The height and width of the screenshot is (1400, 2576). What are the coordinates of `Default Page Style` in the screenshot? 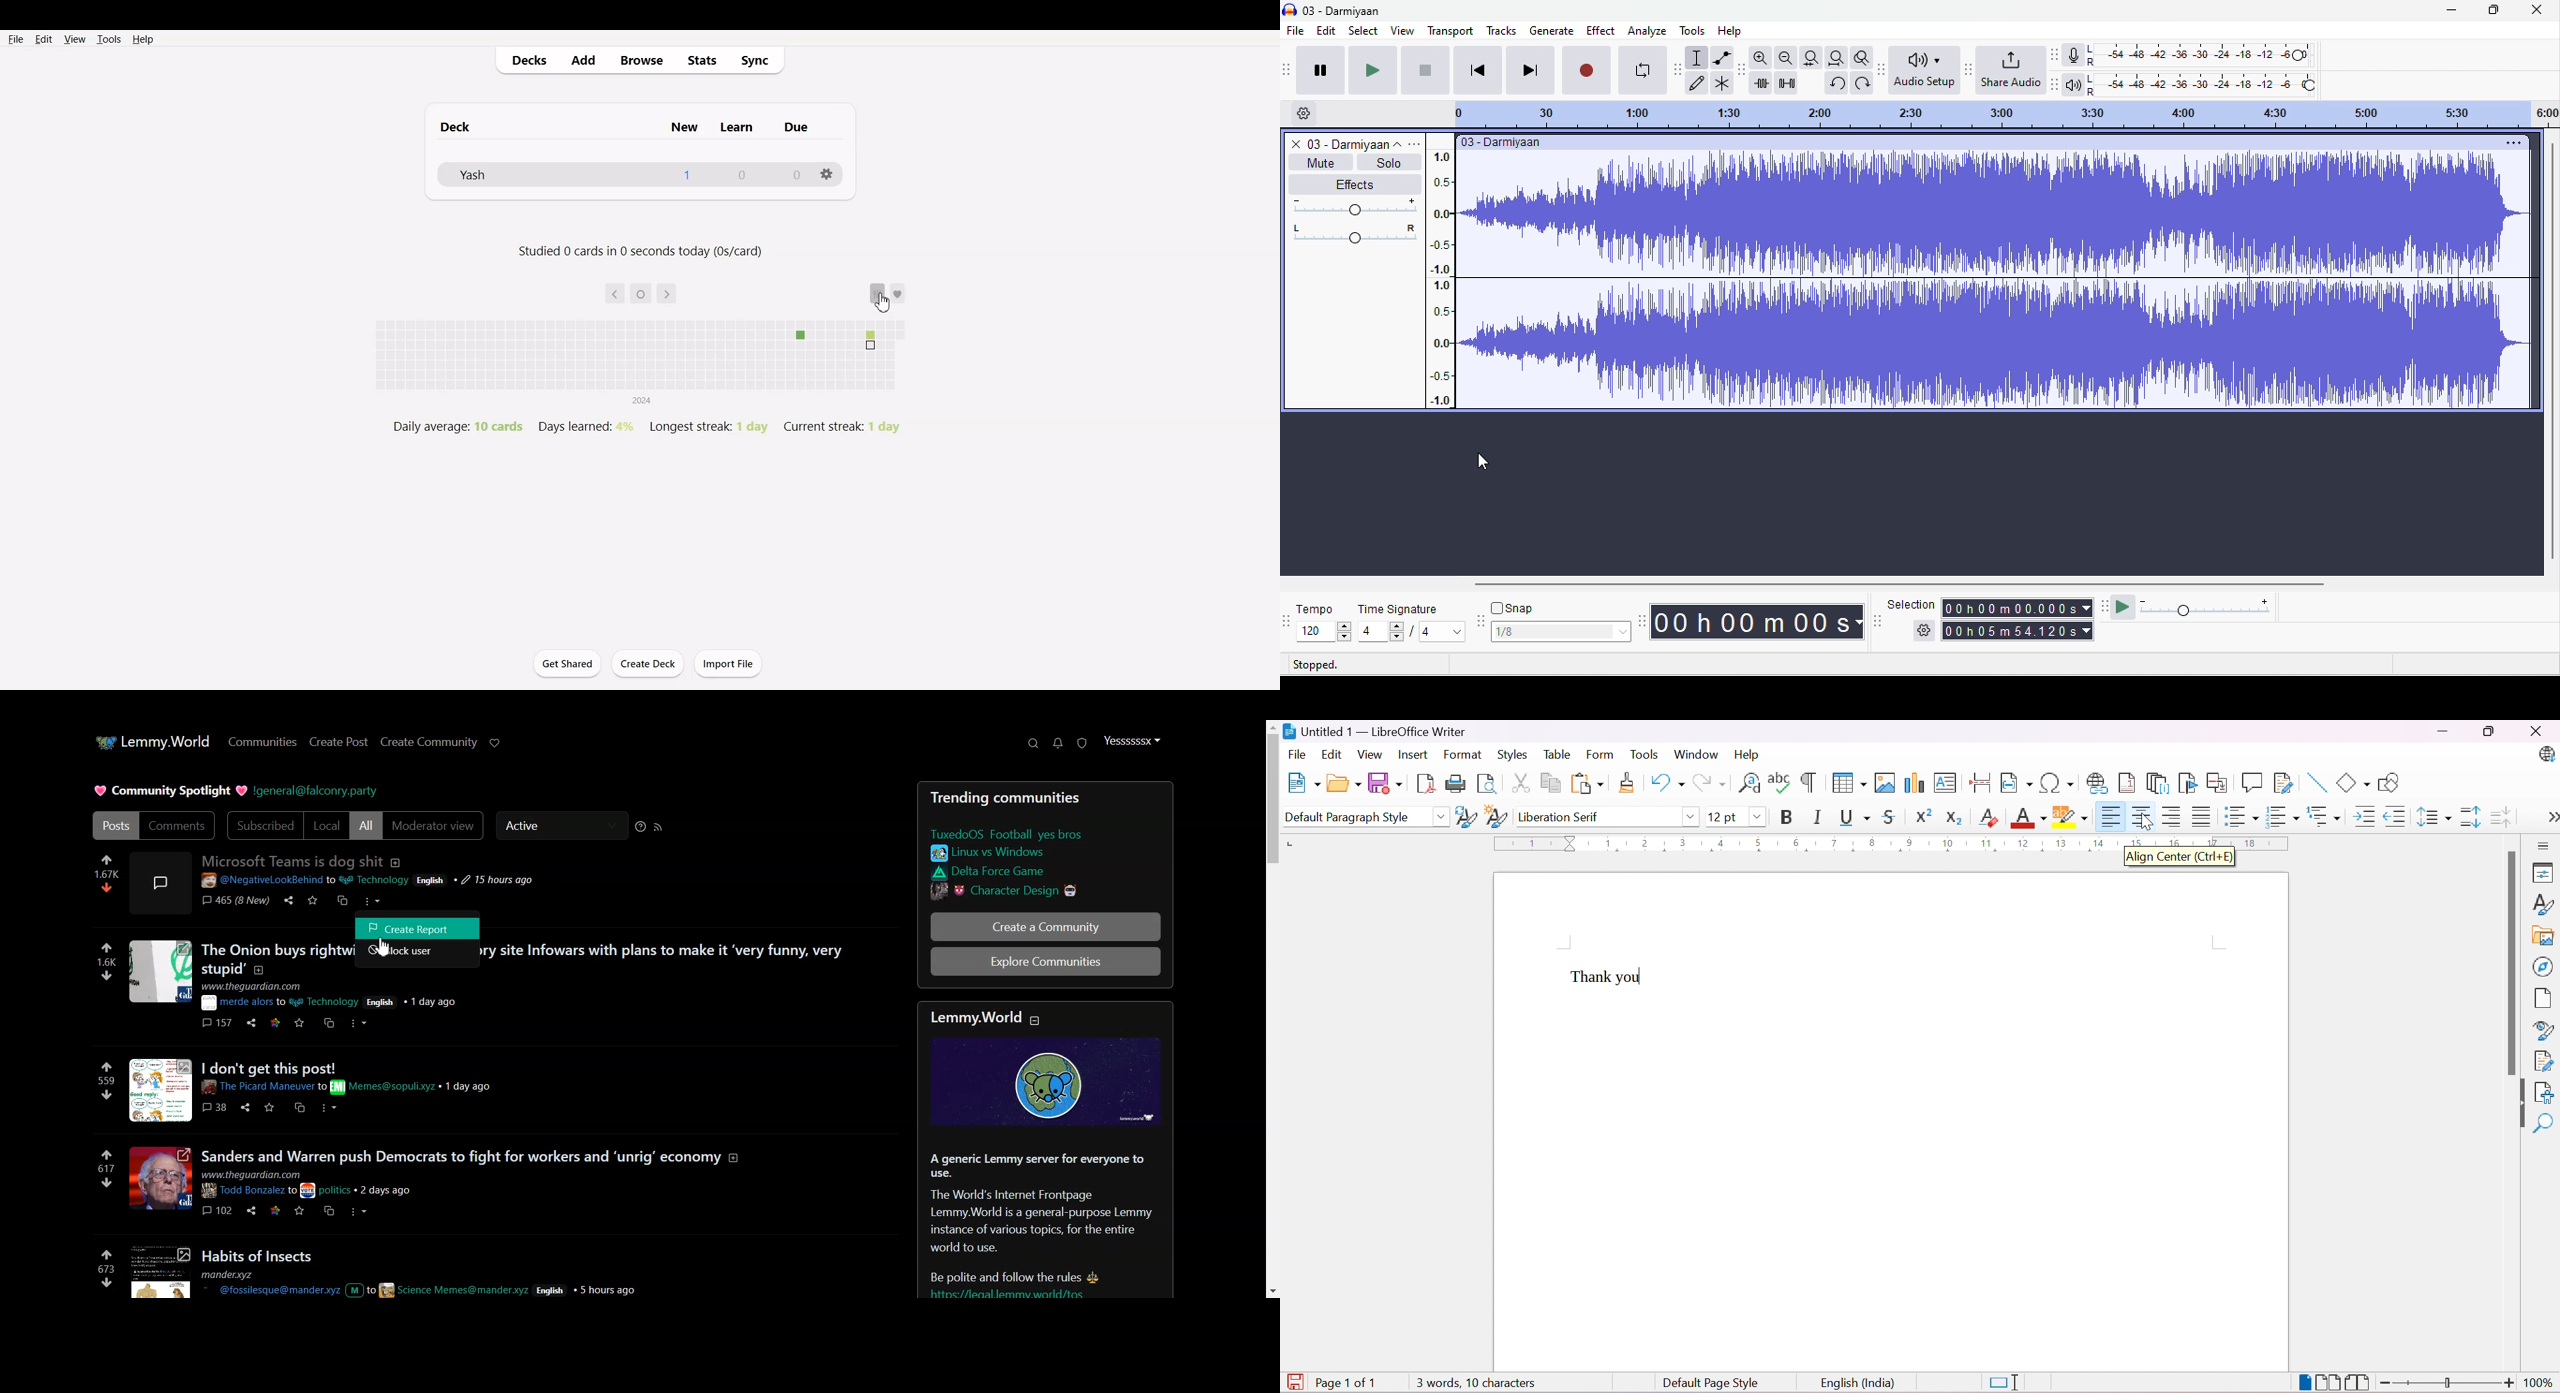 It's located at (1711, 1384).